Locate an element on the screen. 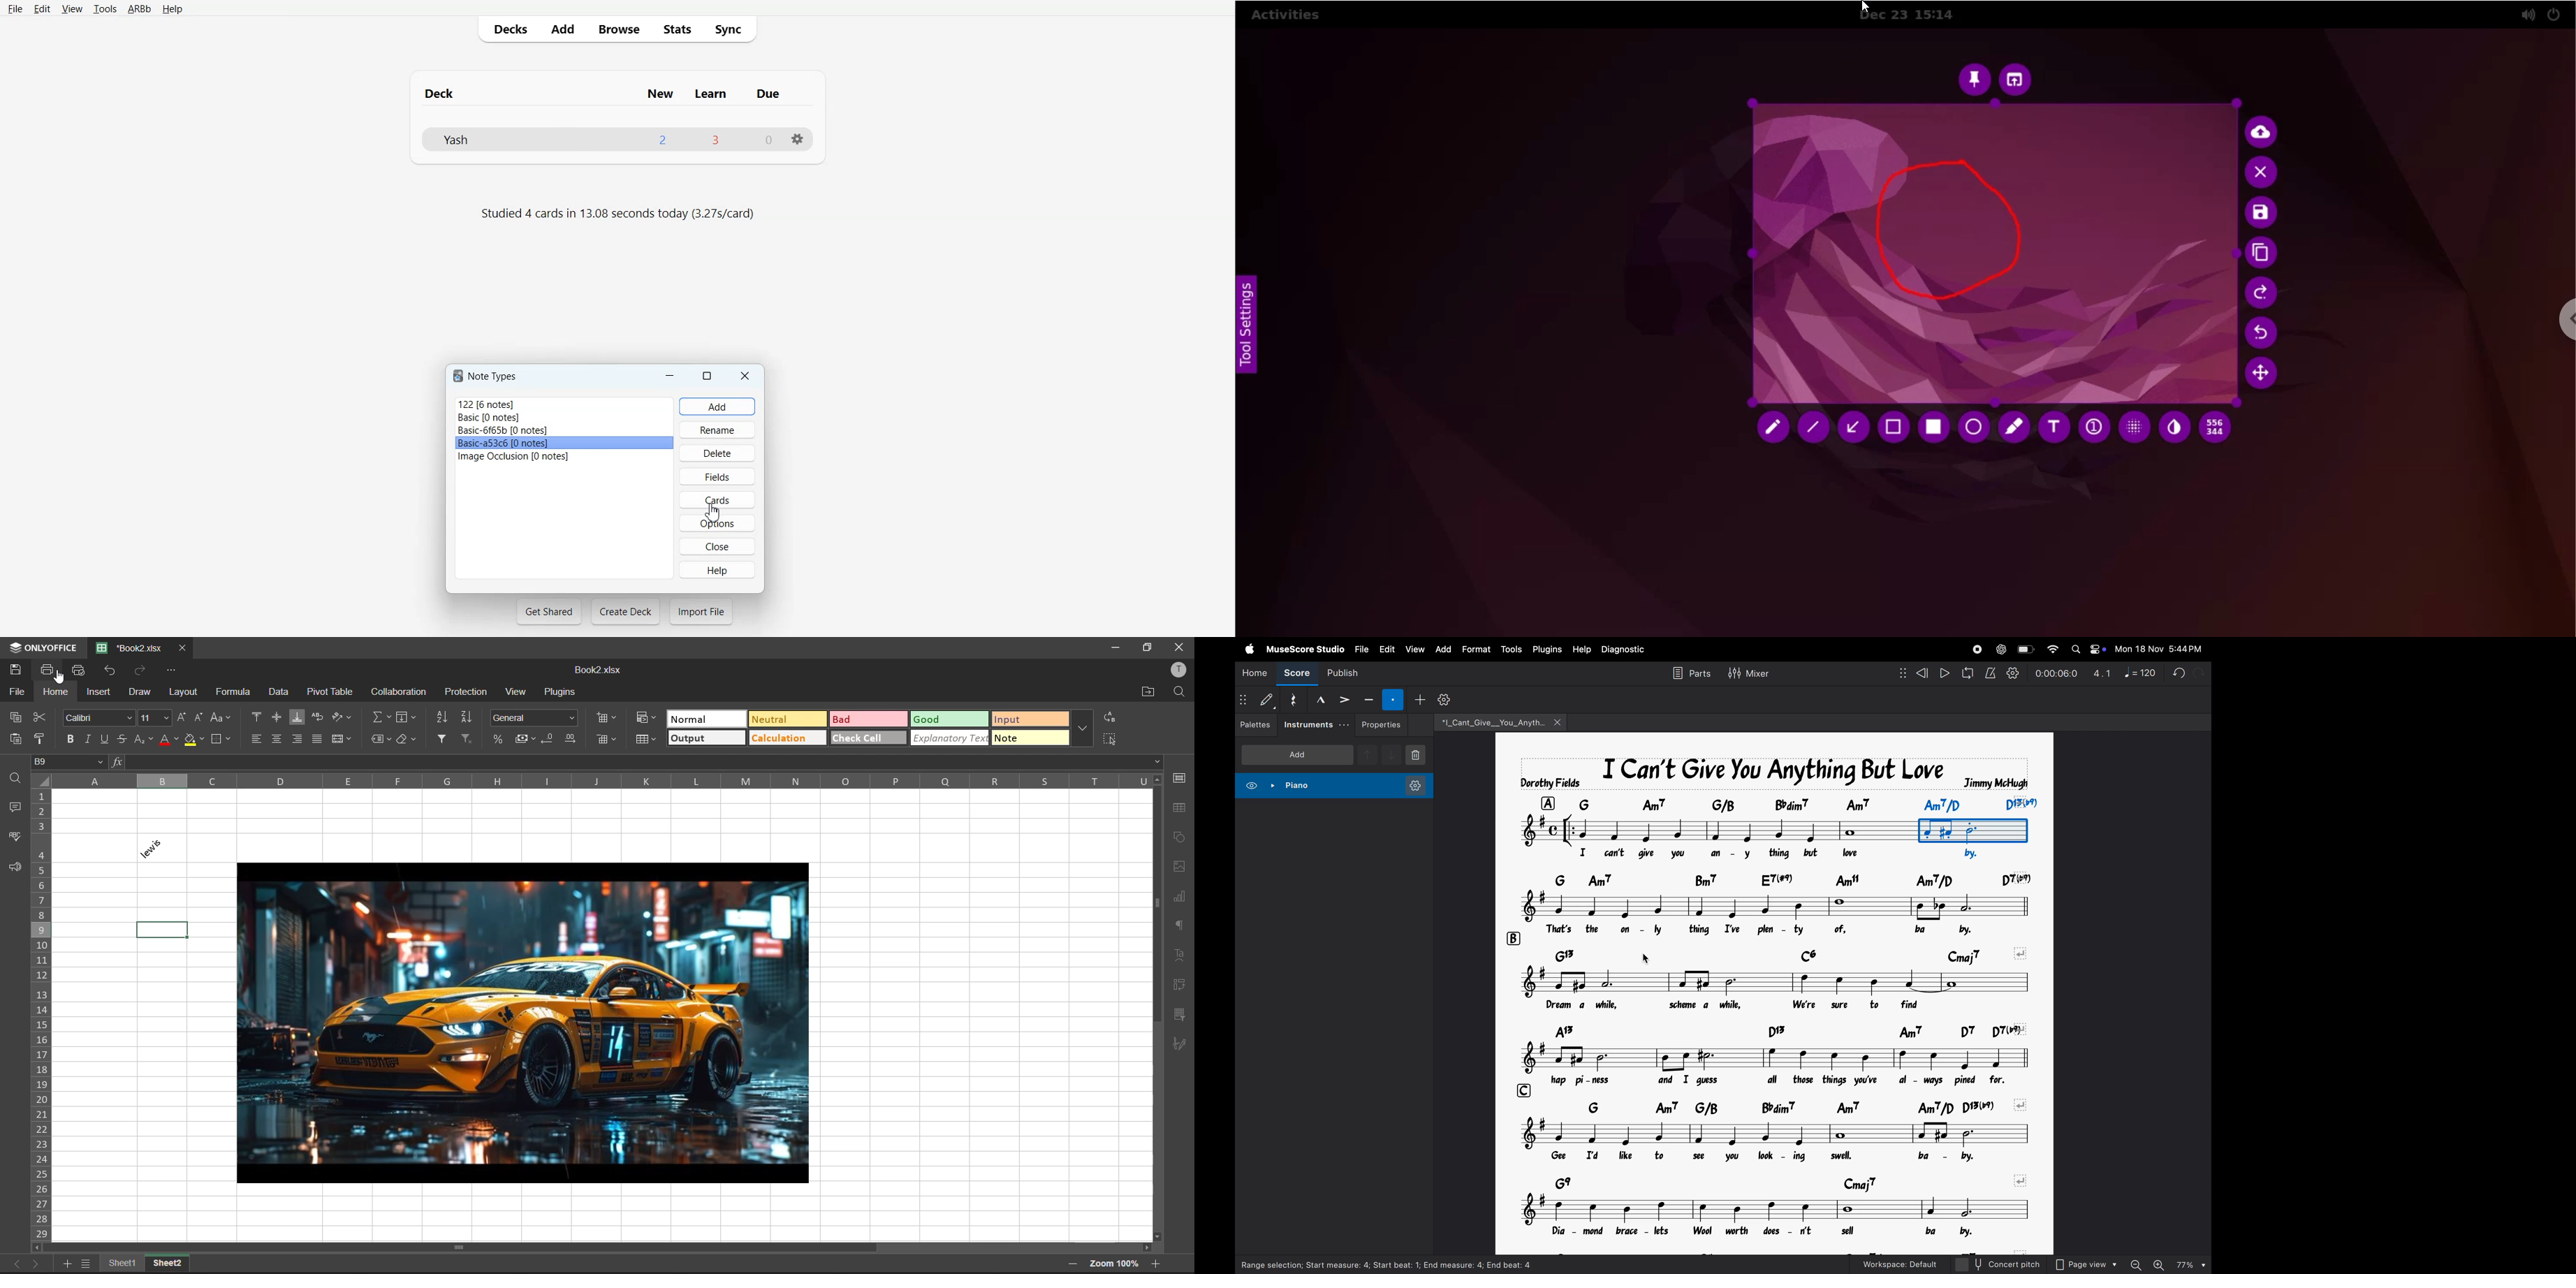  app name is located at coordinates (41, 646).